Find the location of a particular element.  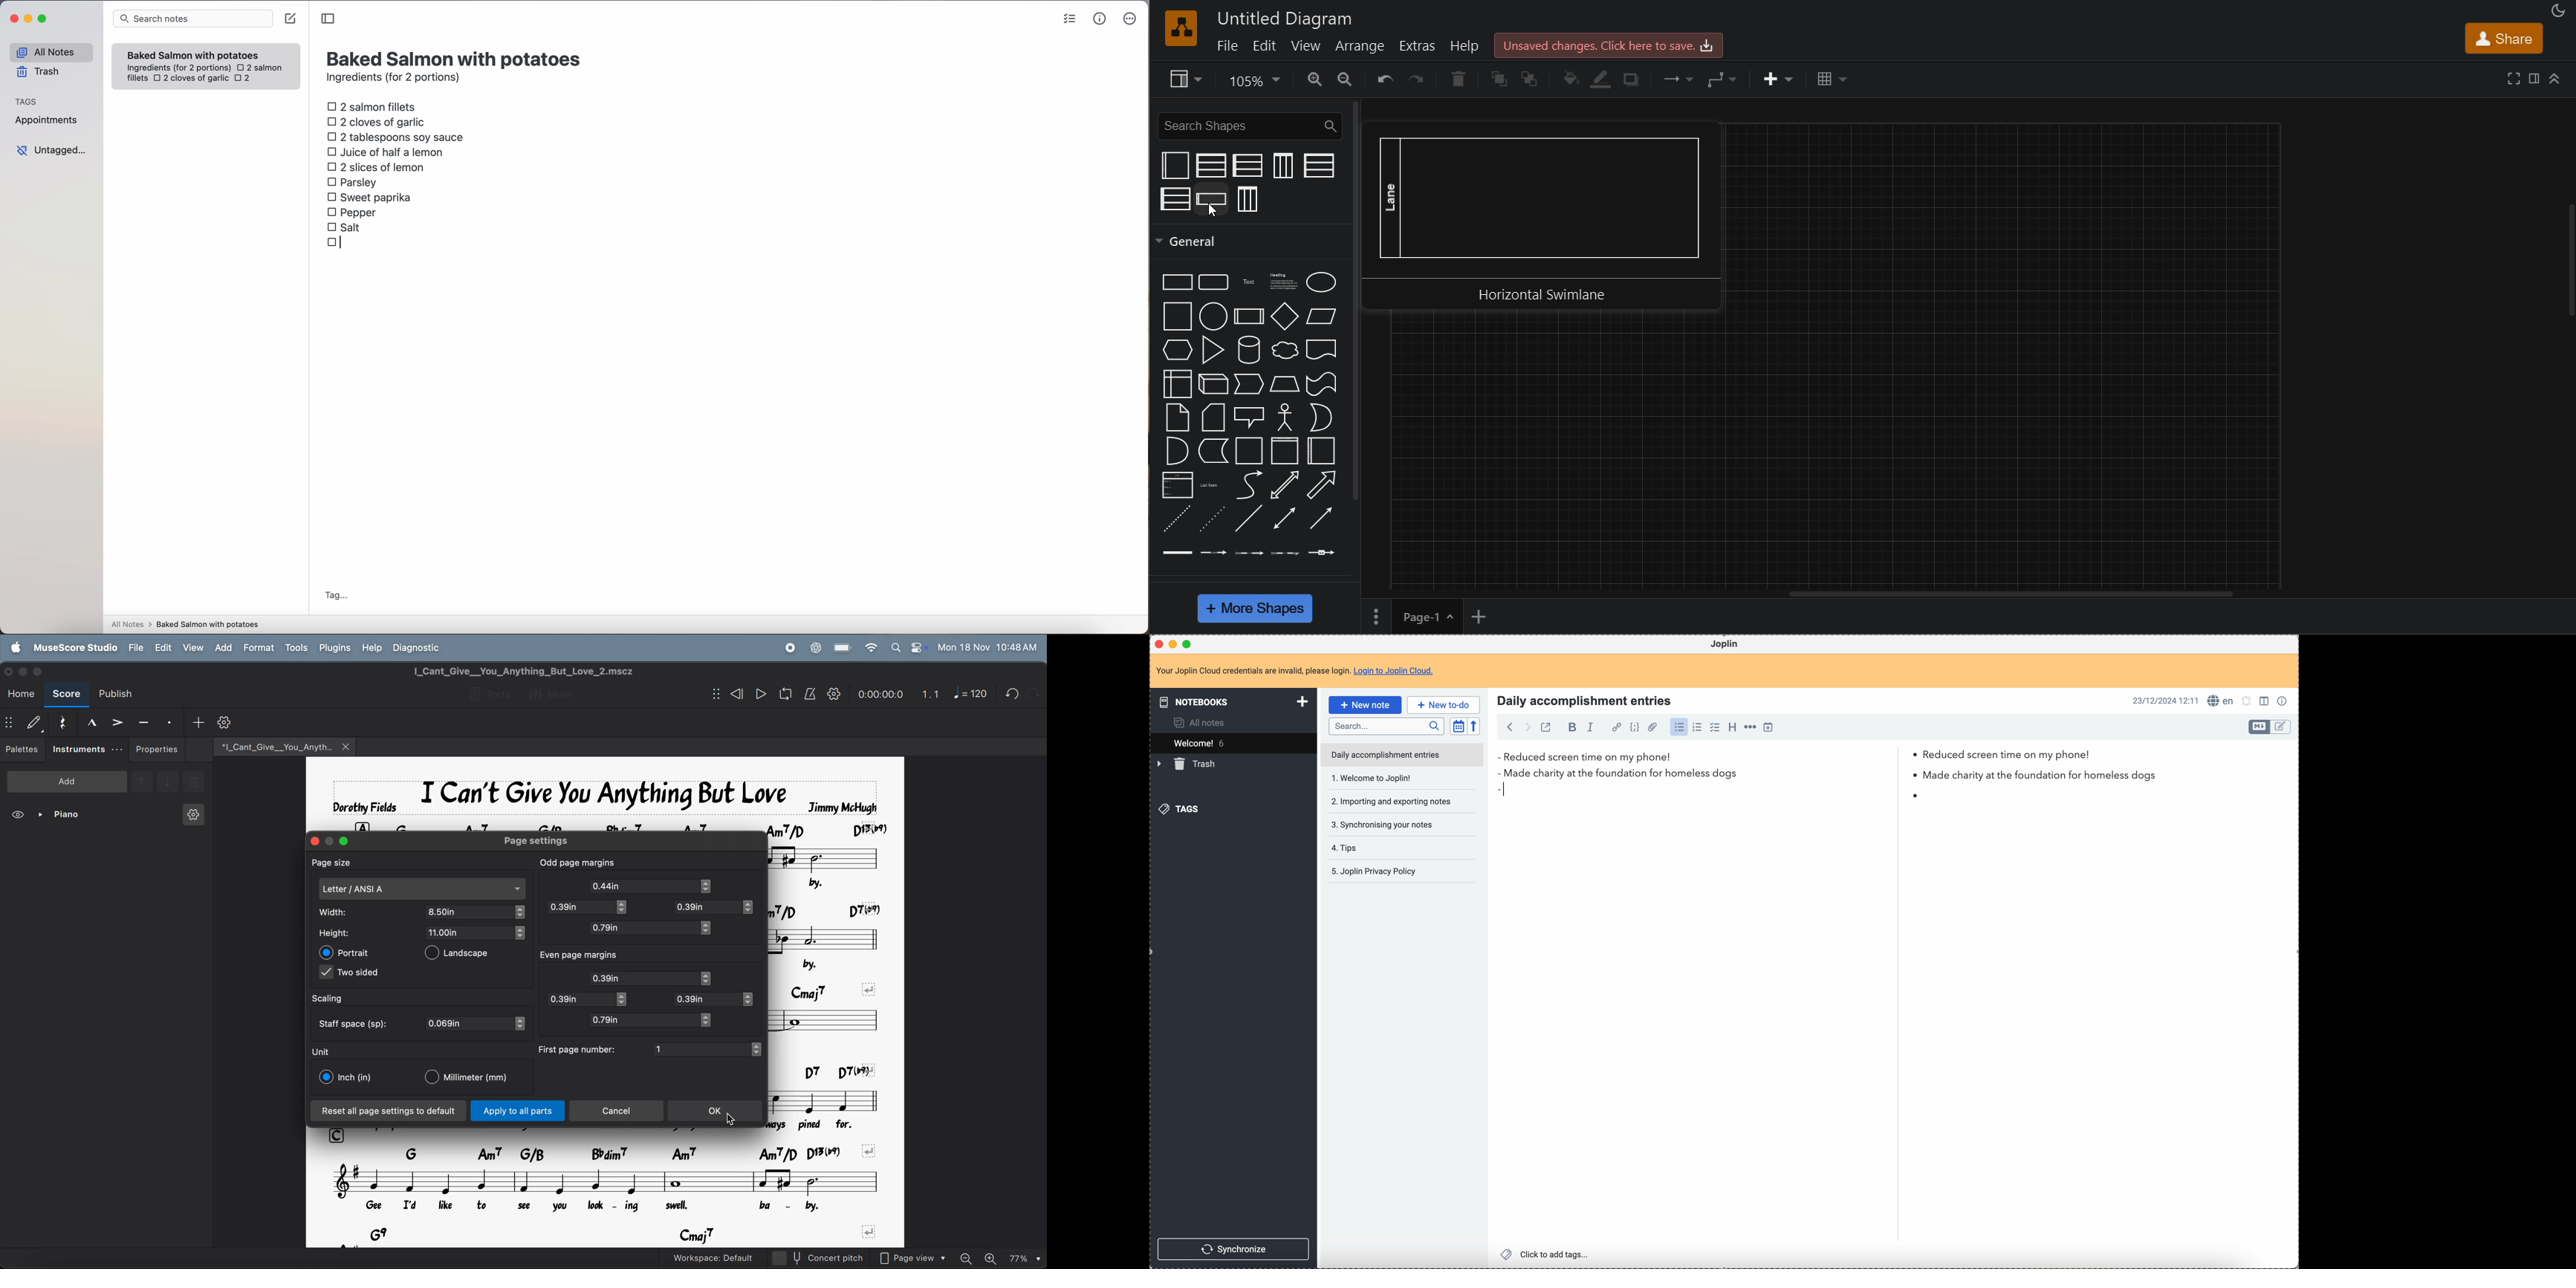

all notes is located at coordinates (1196, 722).